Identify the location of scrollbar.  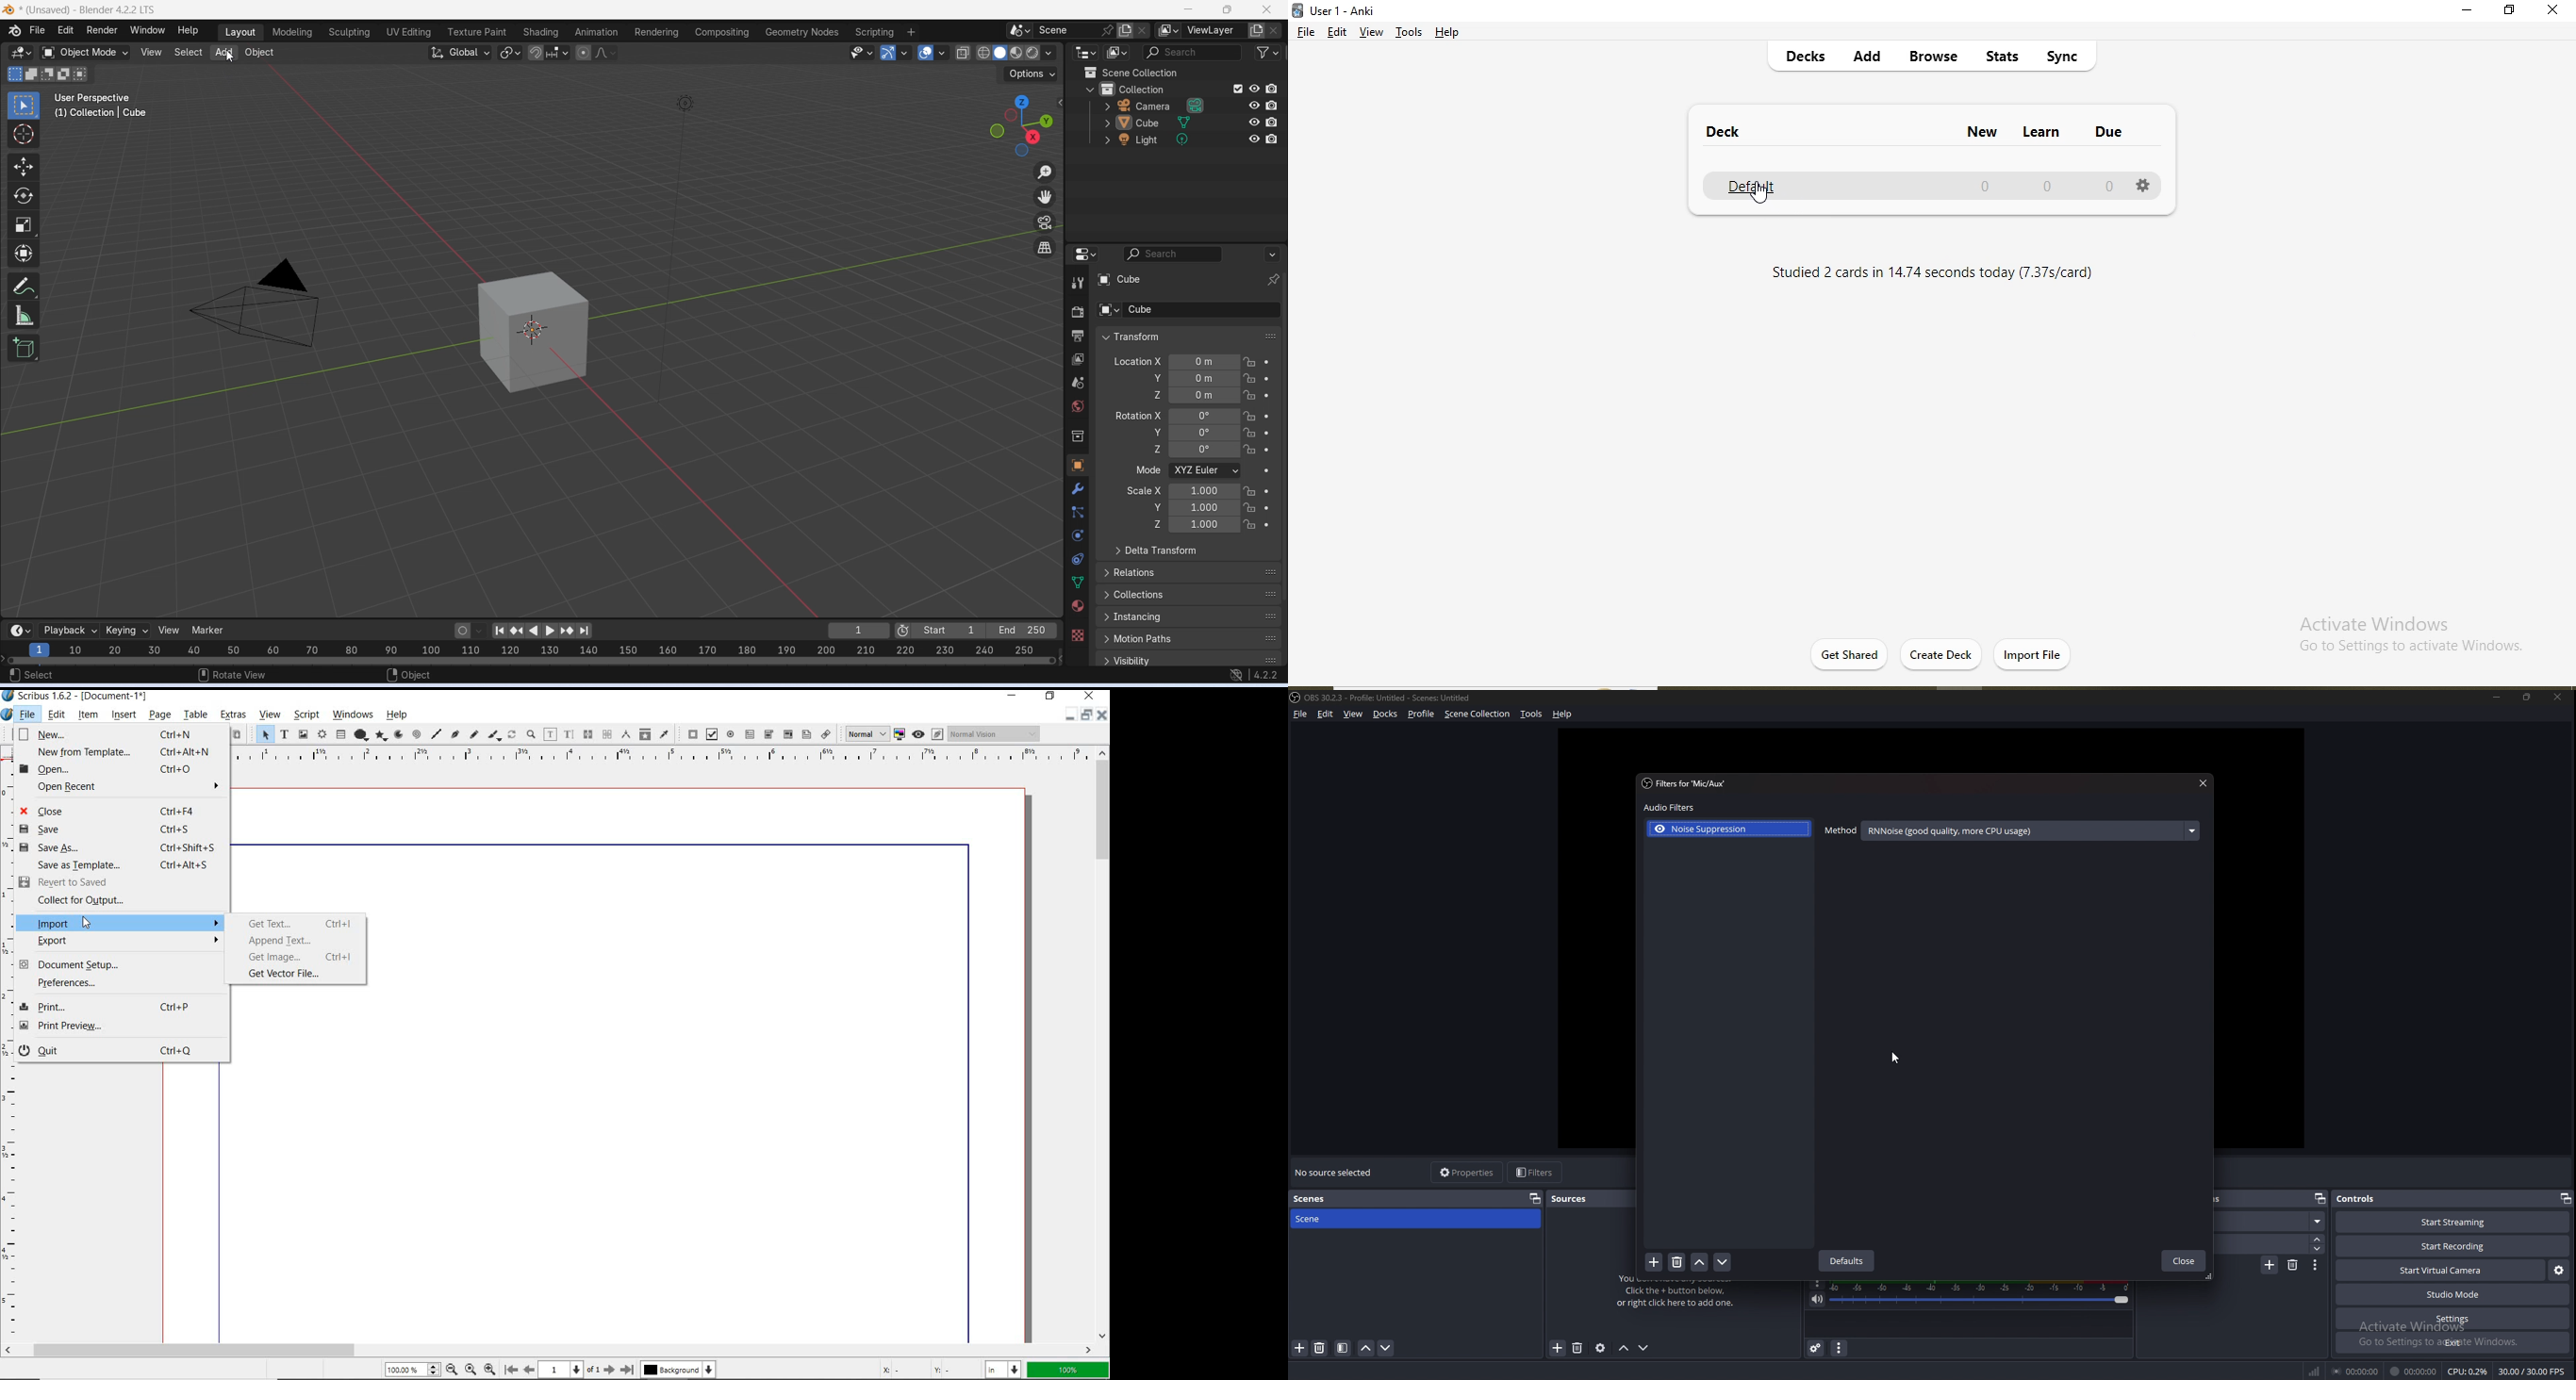
(1104, 1044).